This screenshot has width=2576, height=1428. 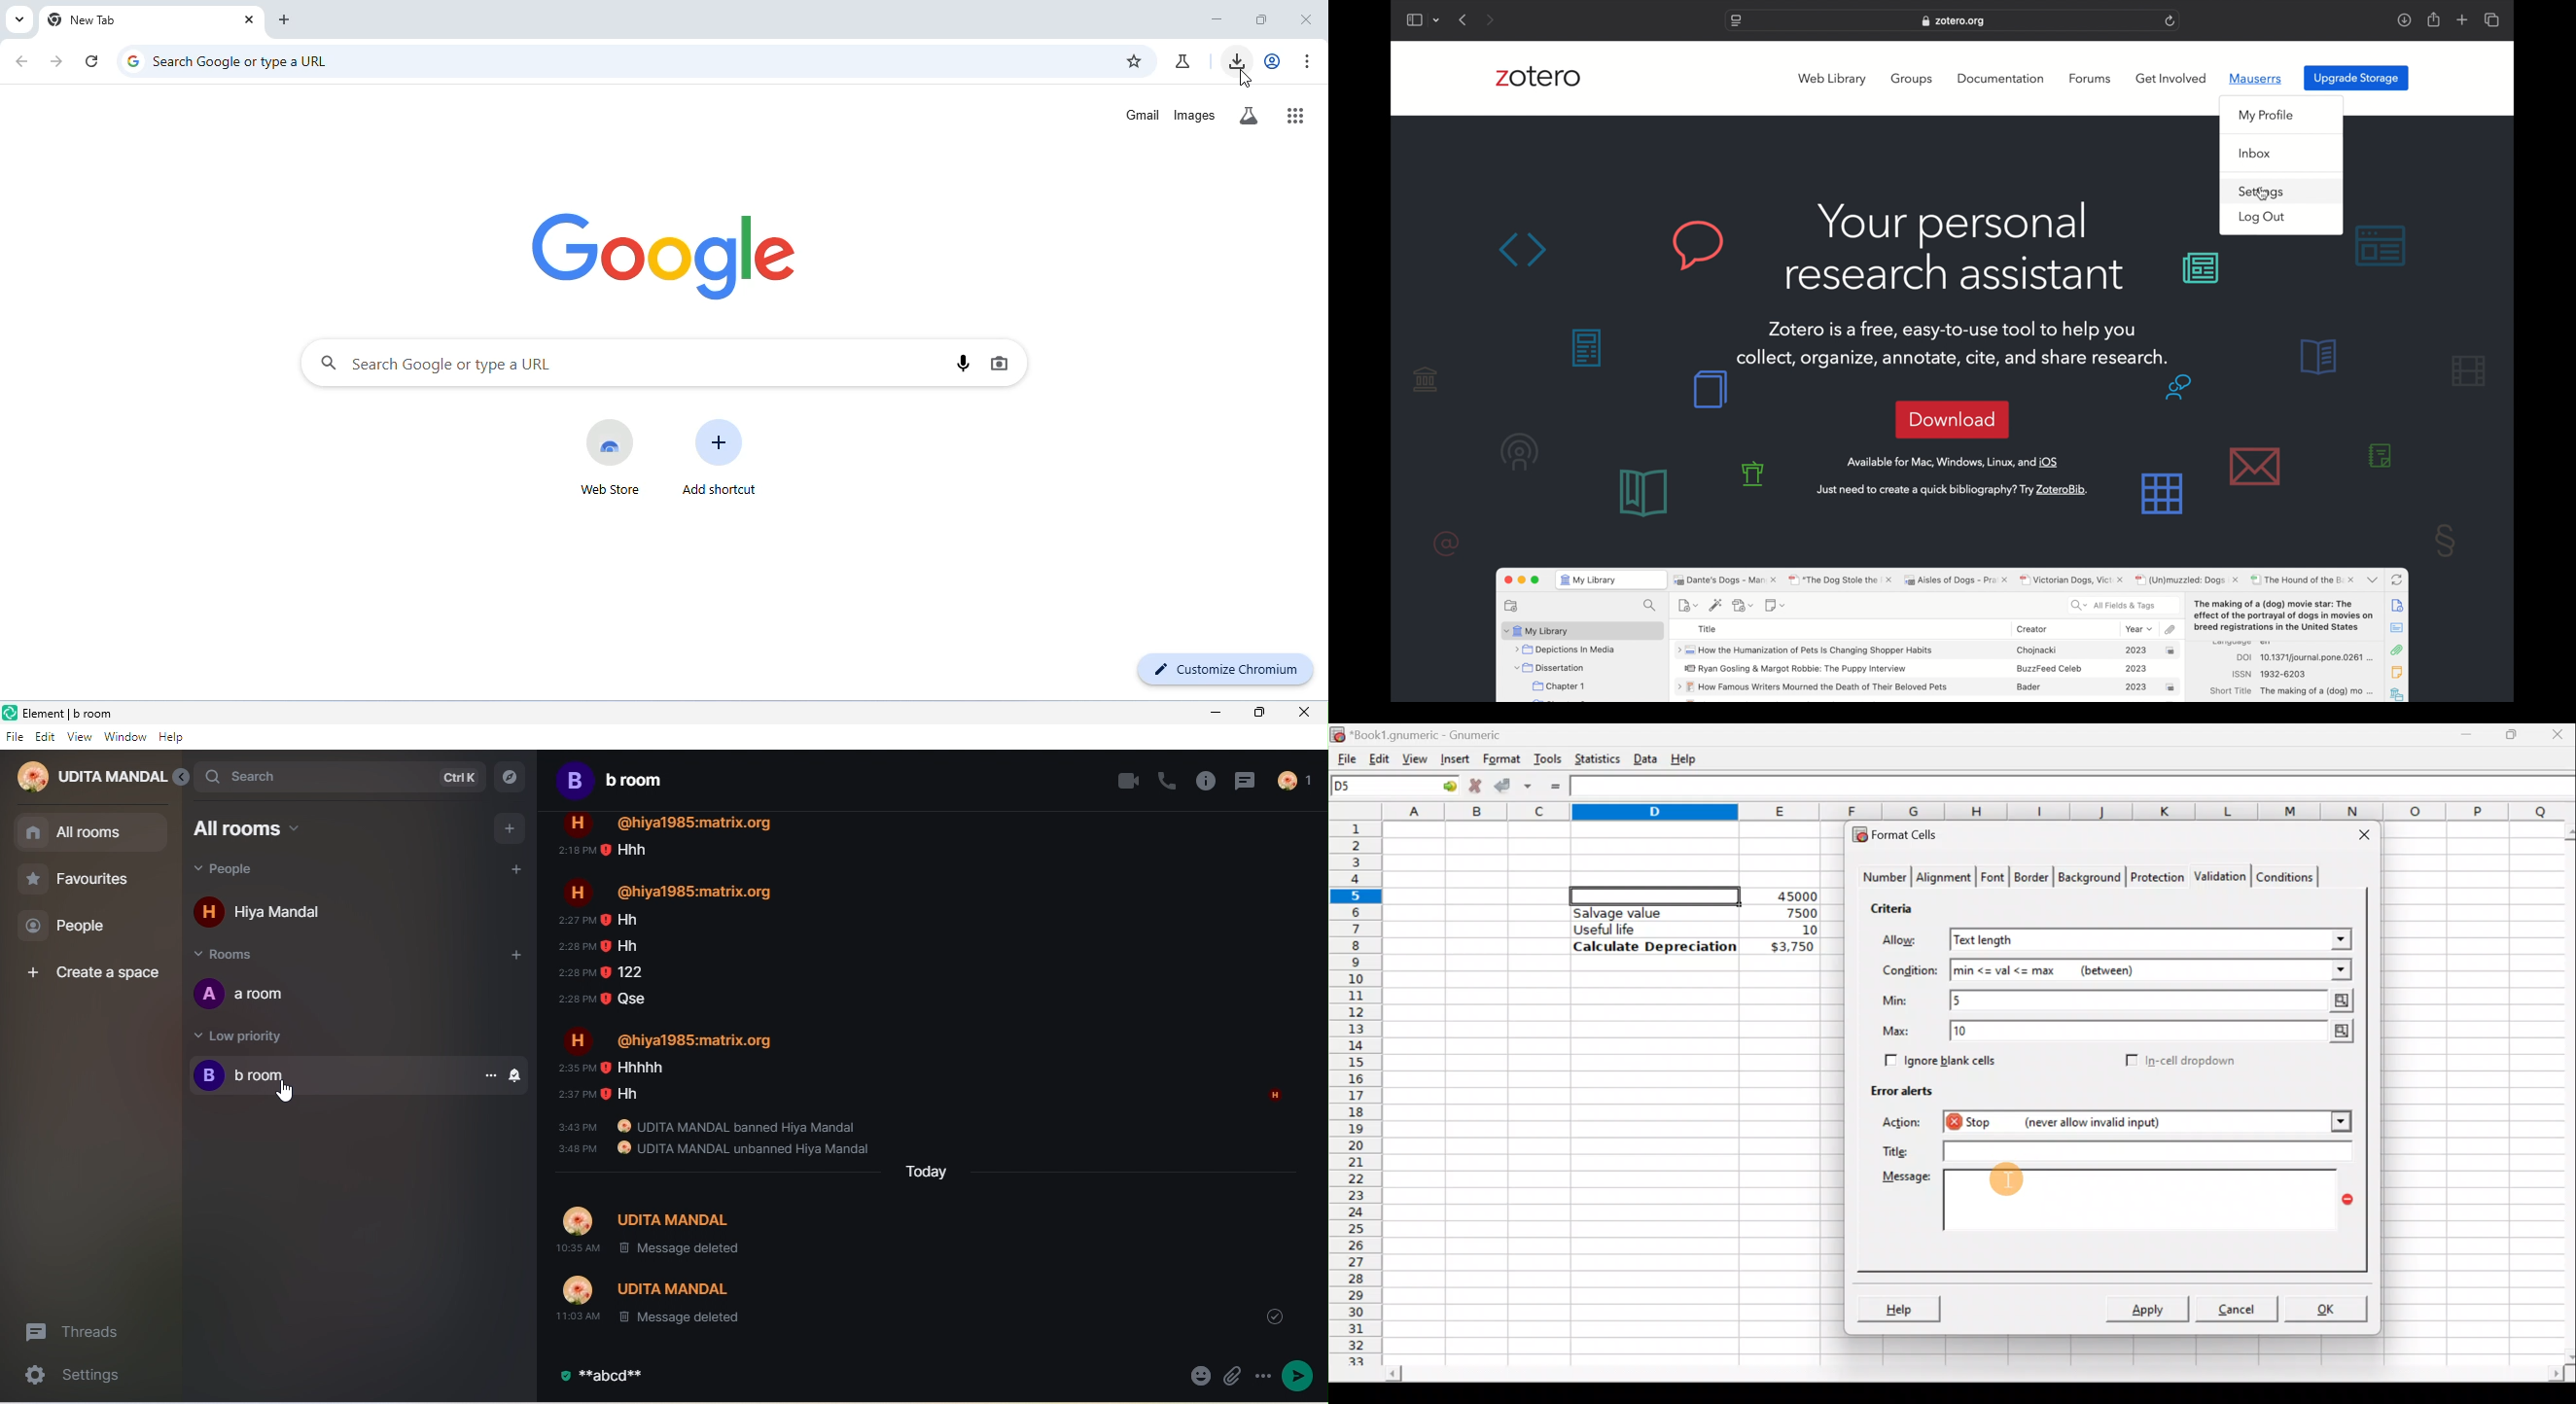 I want to click on Cursor, so click(x=284, y=1091).